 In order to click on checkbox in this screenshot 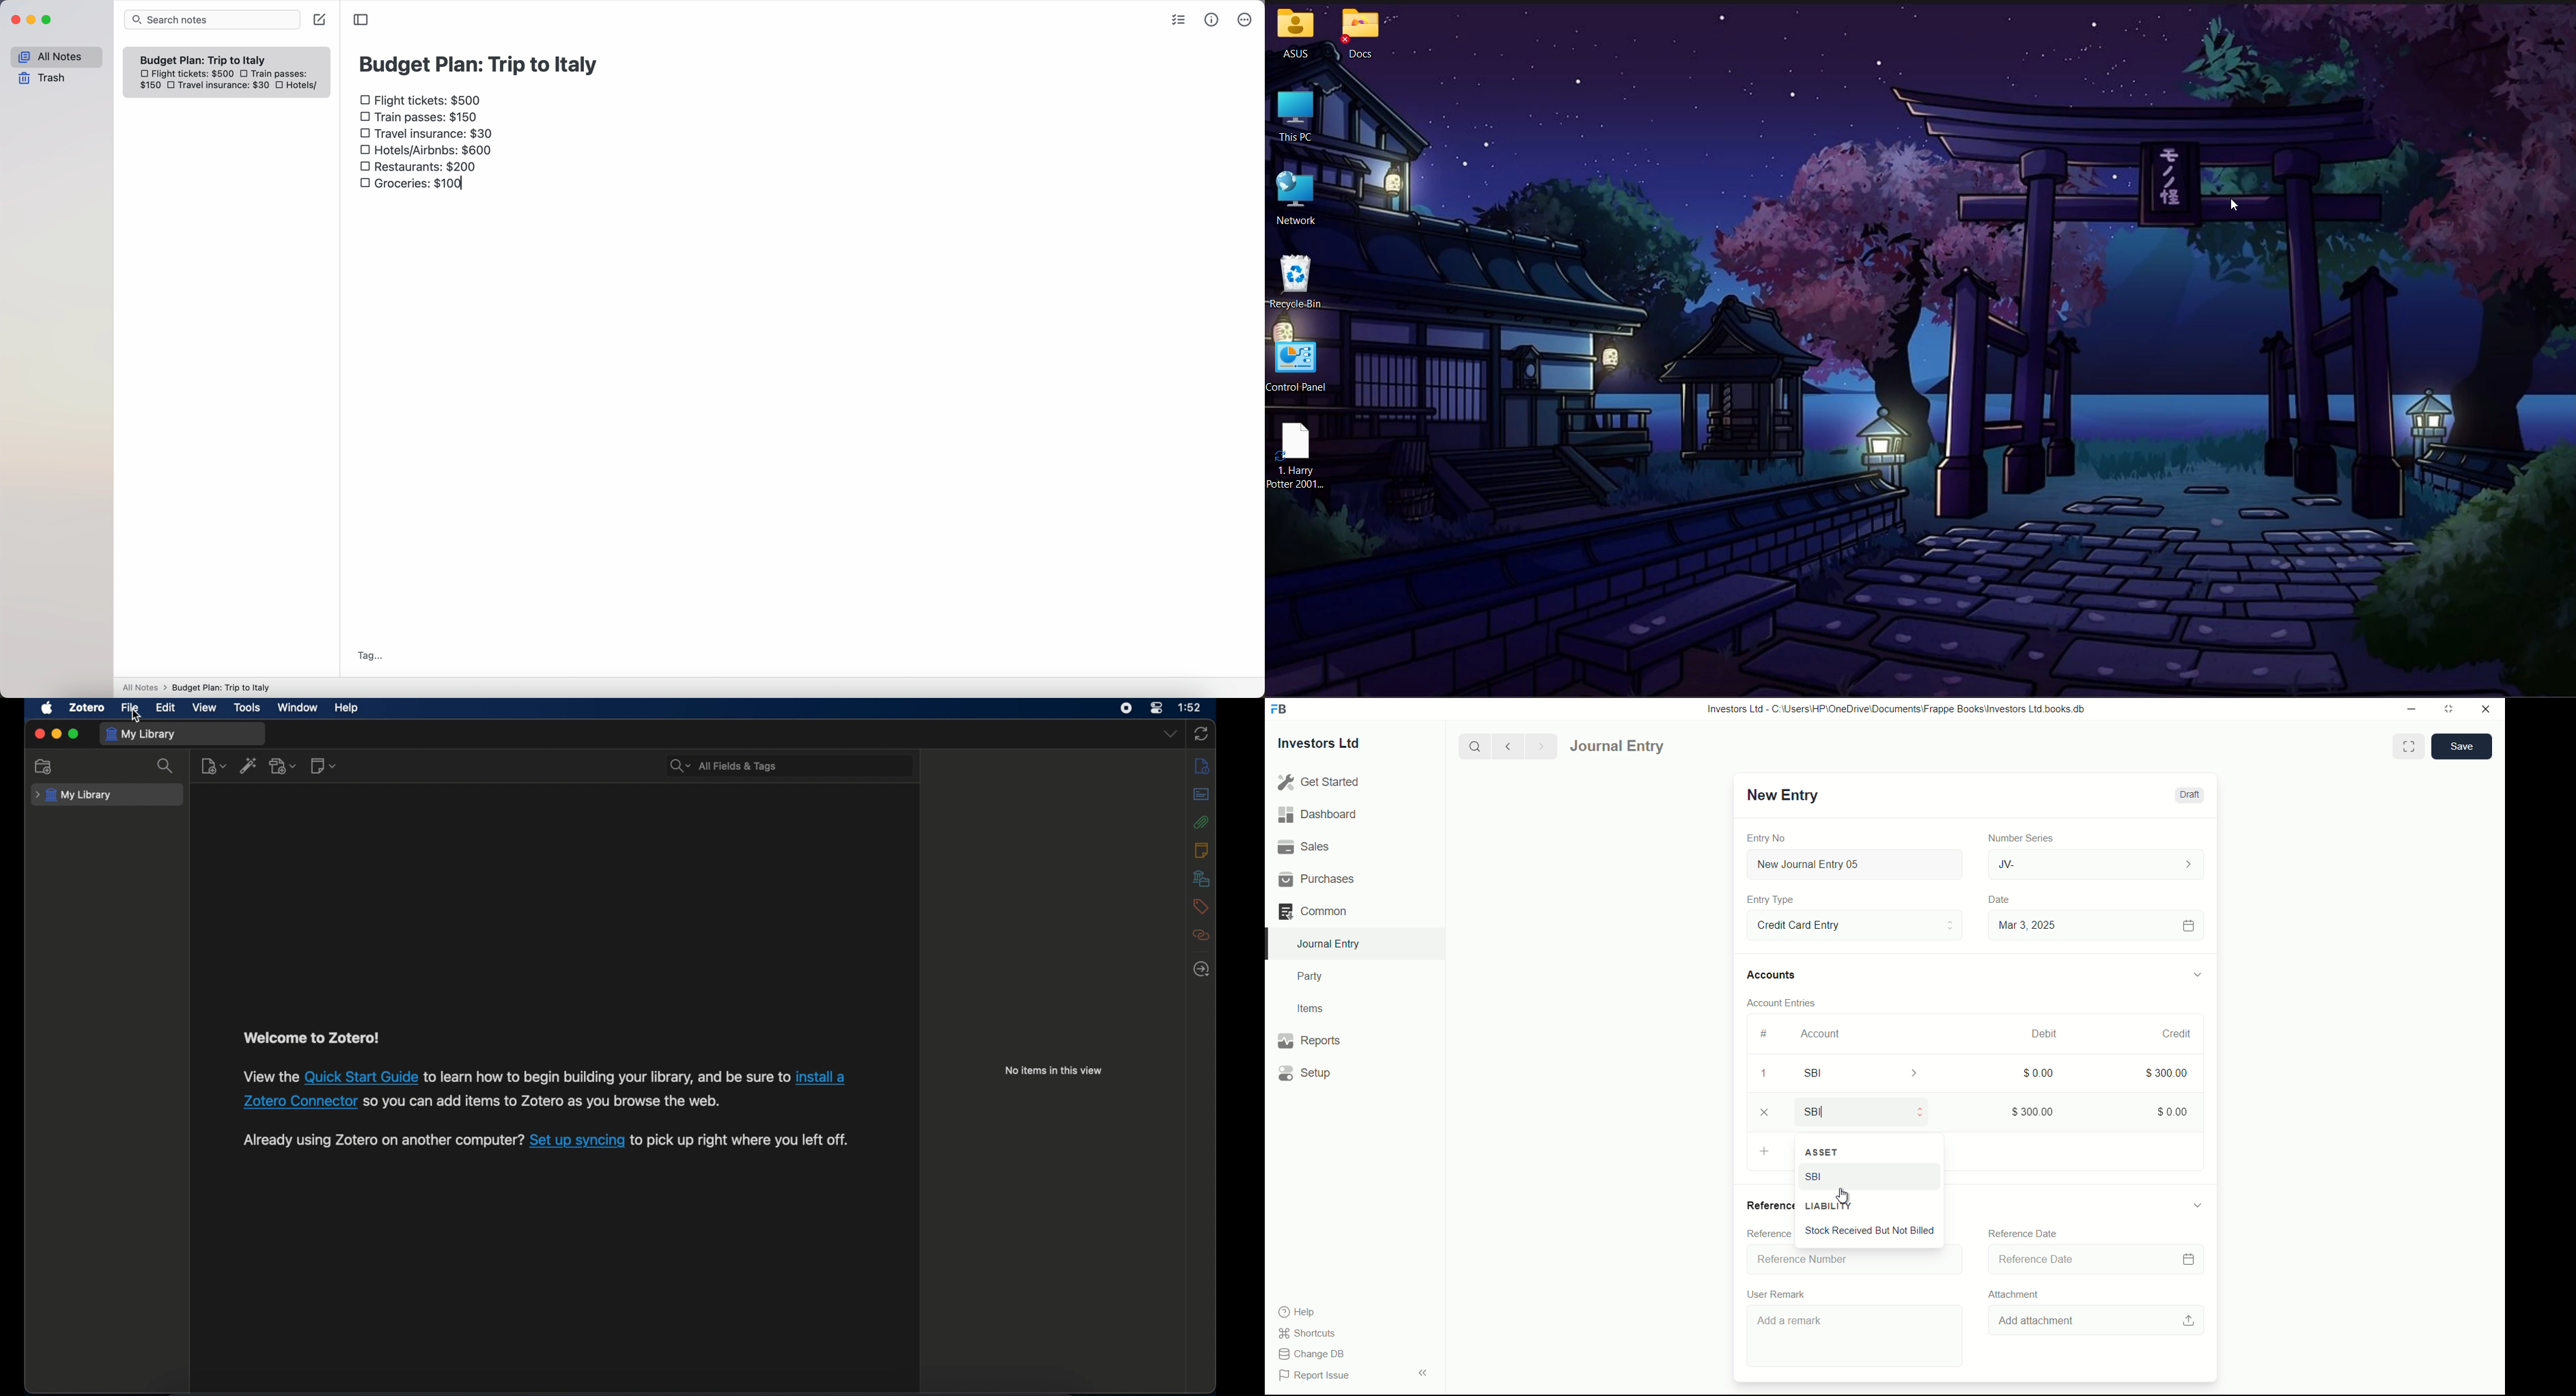, I will do `click(283, 86)`.